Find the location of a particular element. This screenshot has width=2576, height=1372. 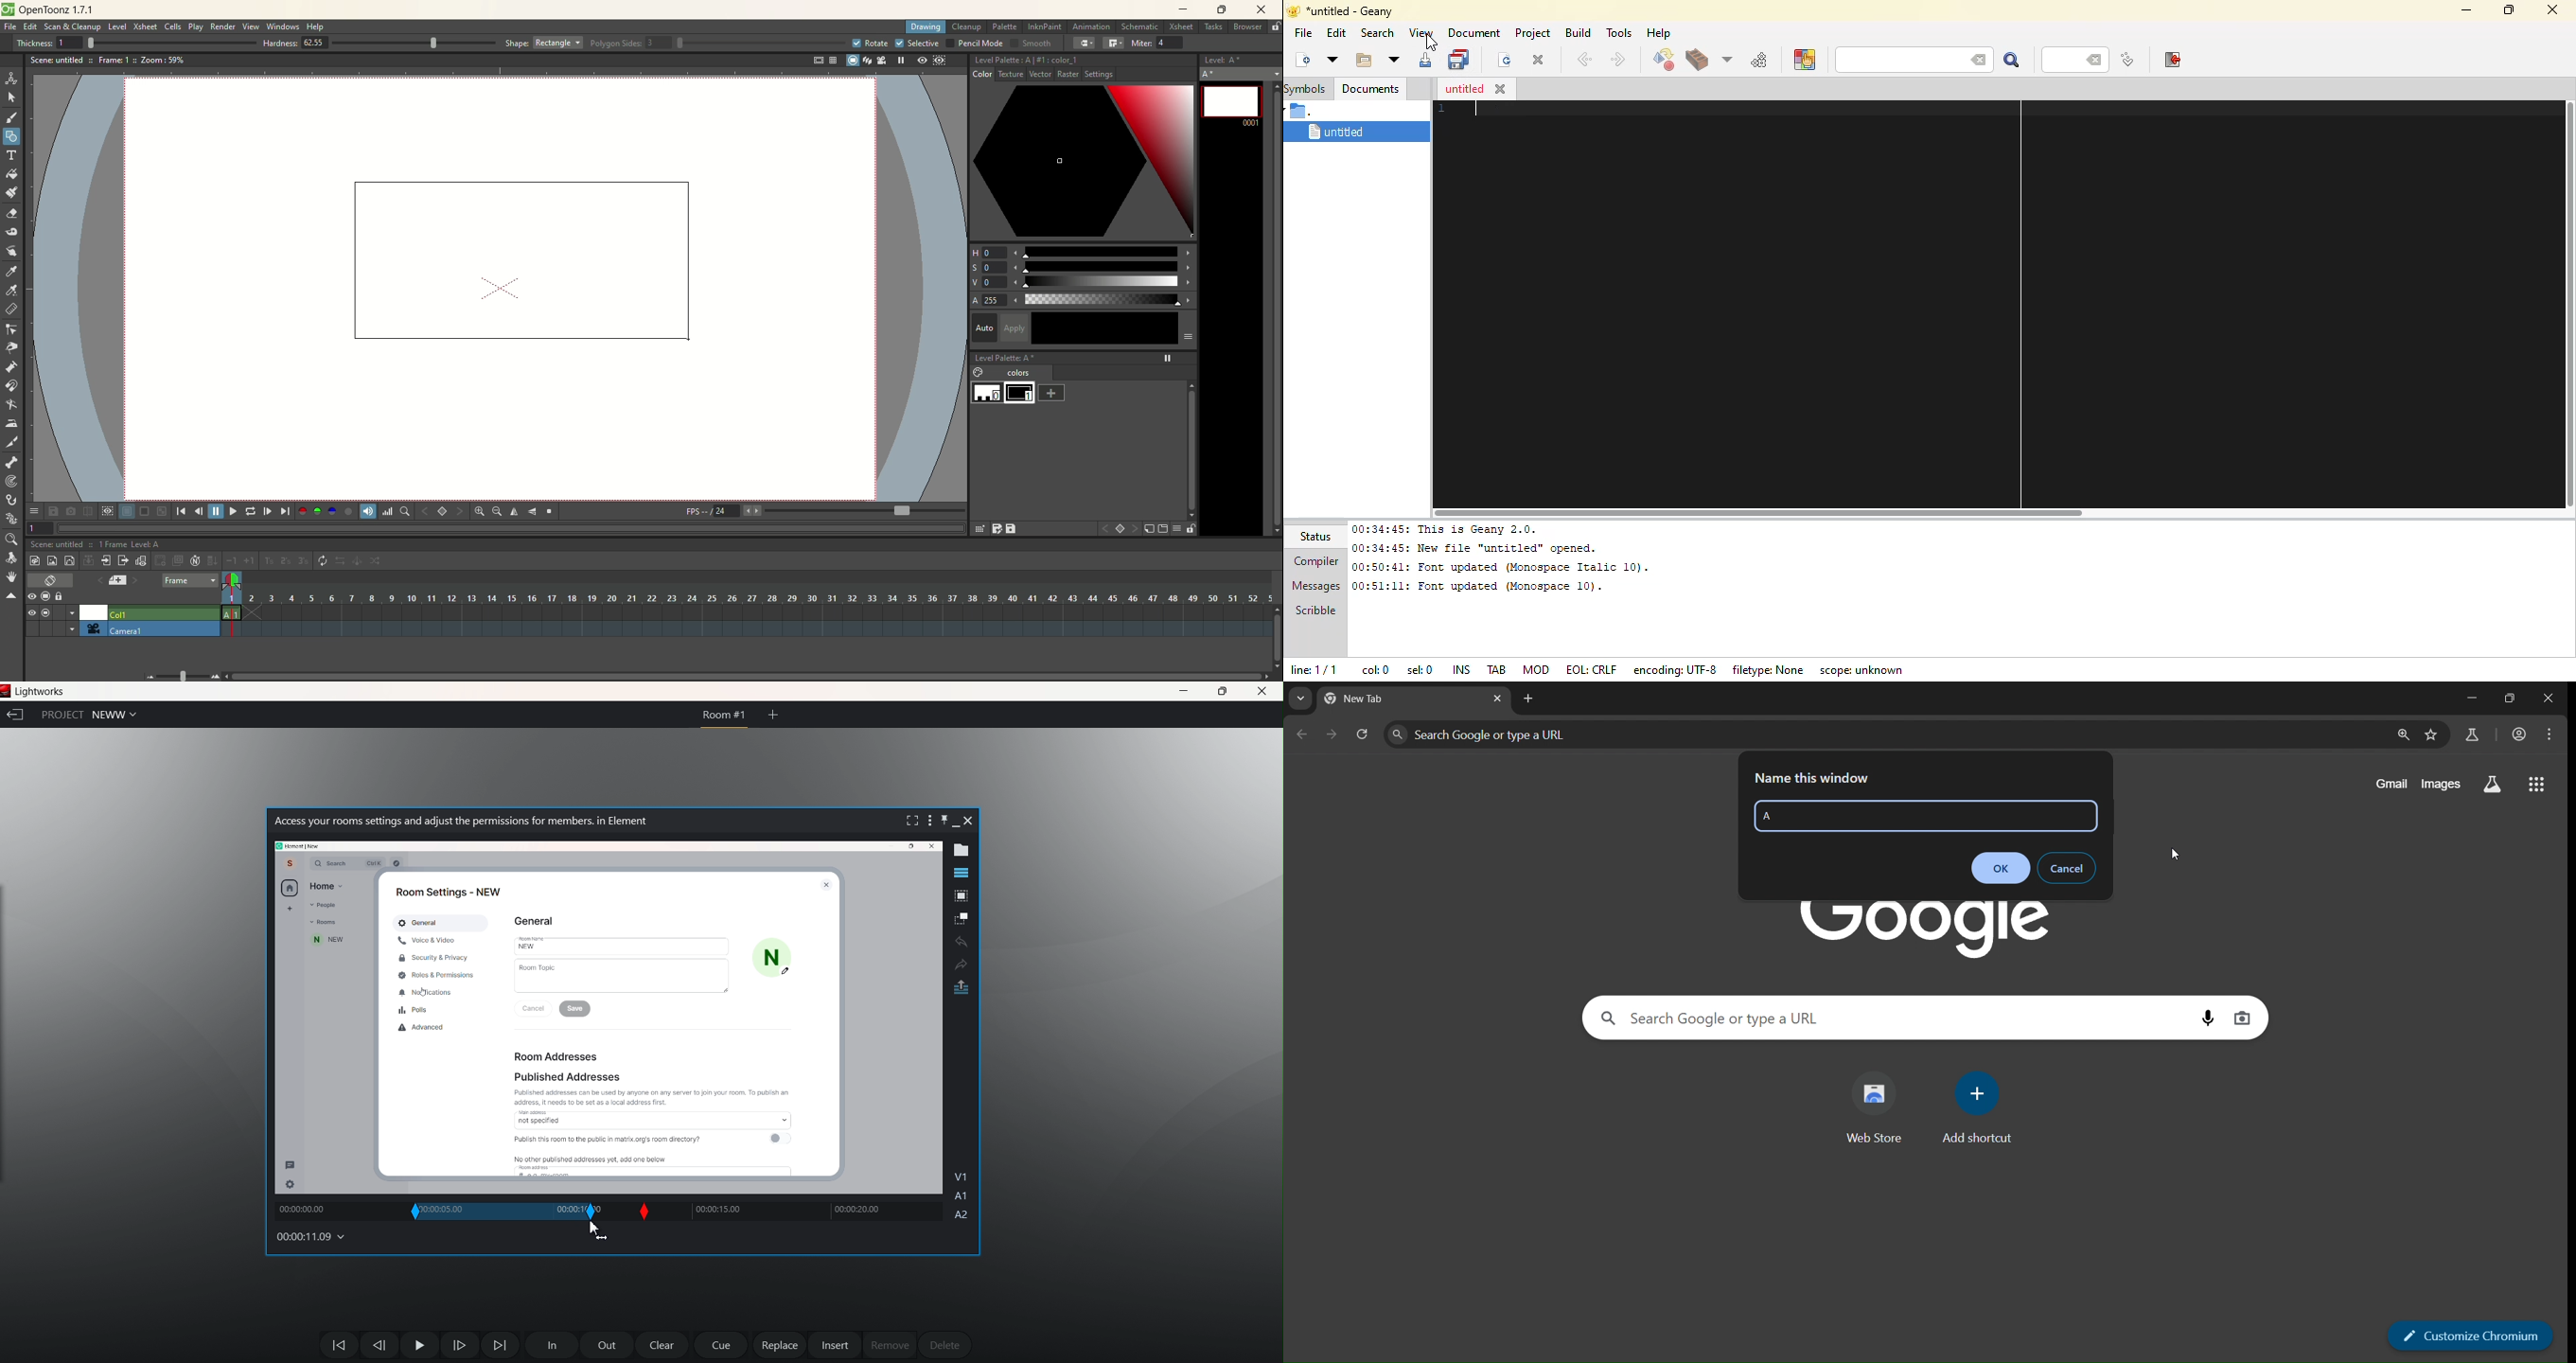

 new is located at coordinates (329, 940).